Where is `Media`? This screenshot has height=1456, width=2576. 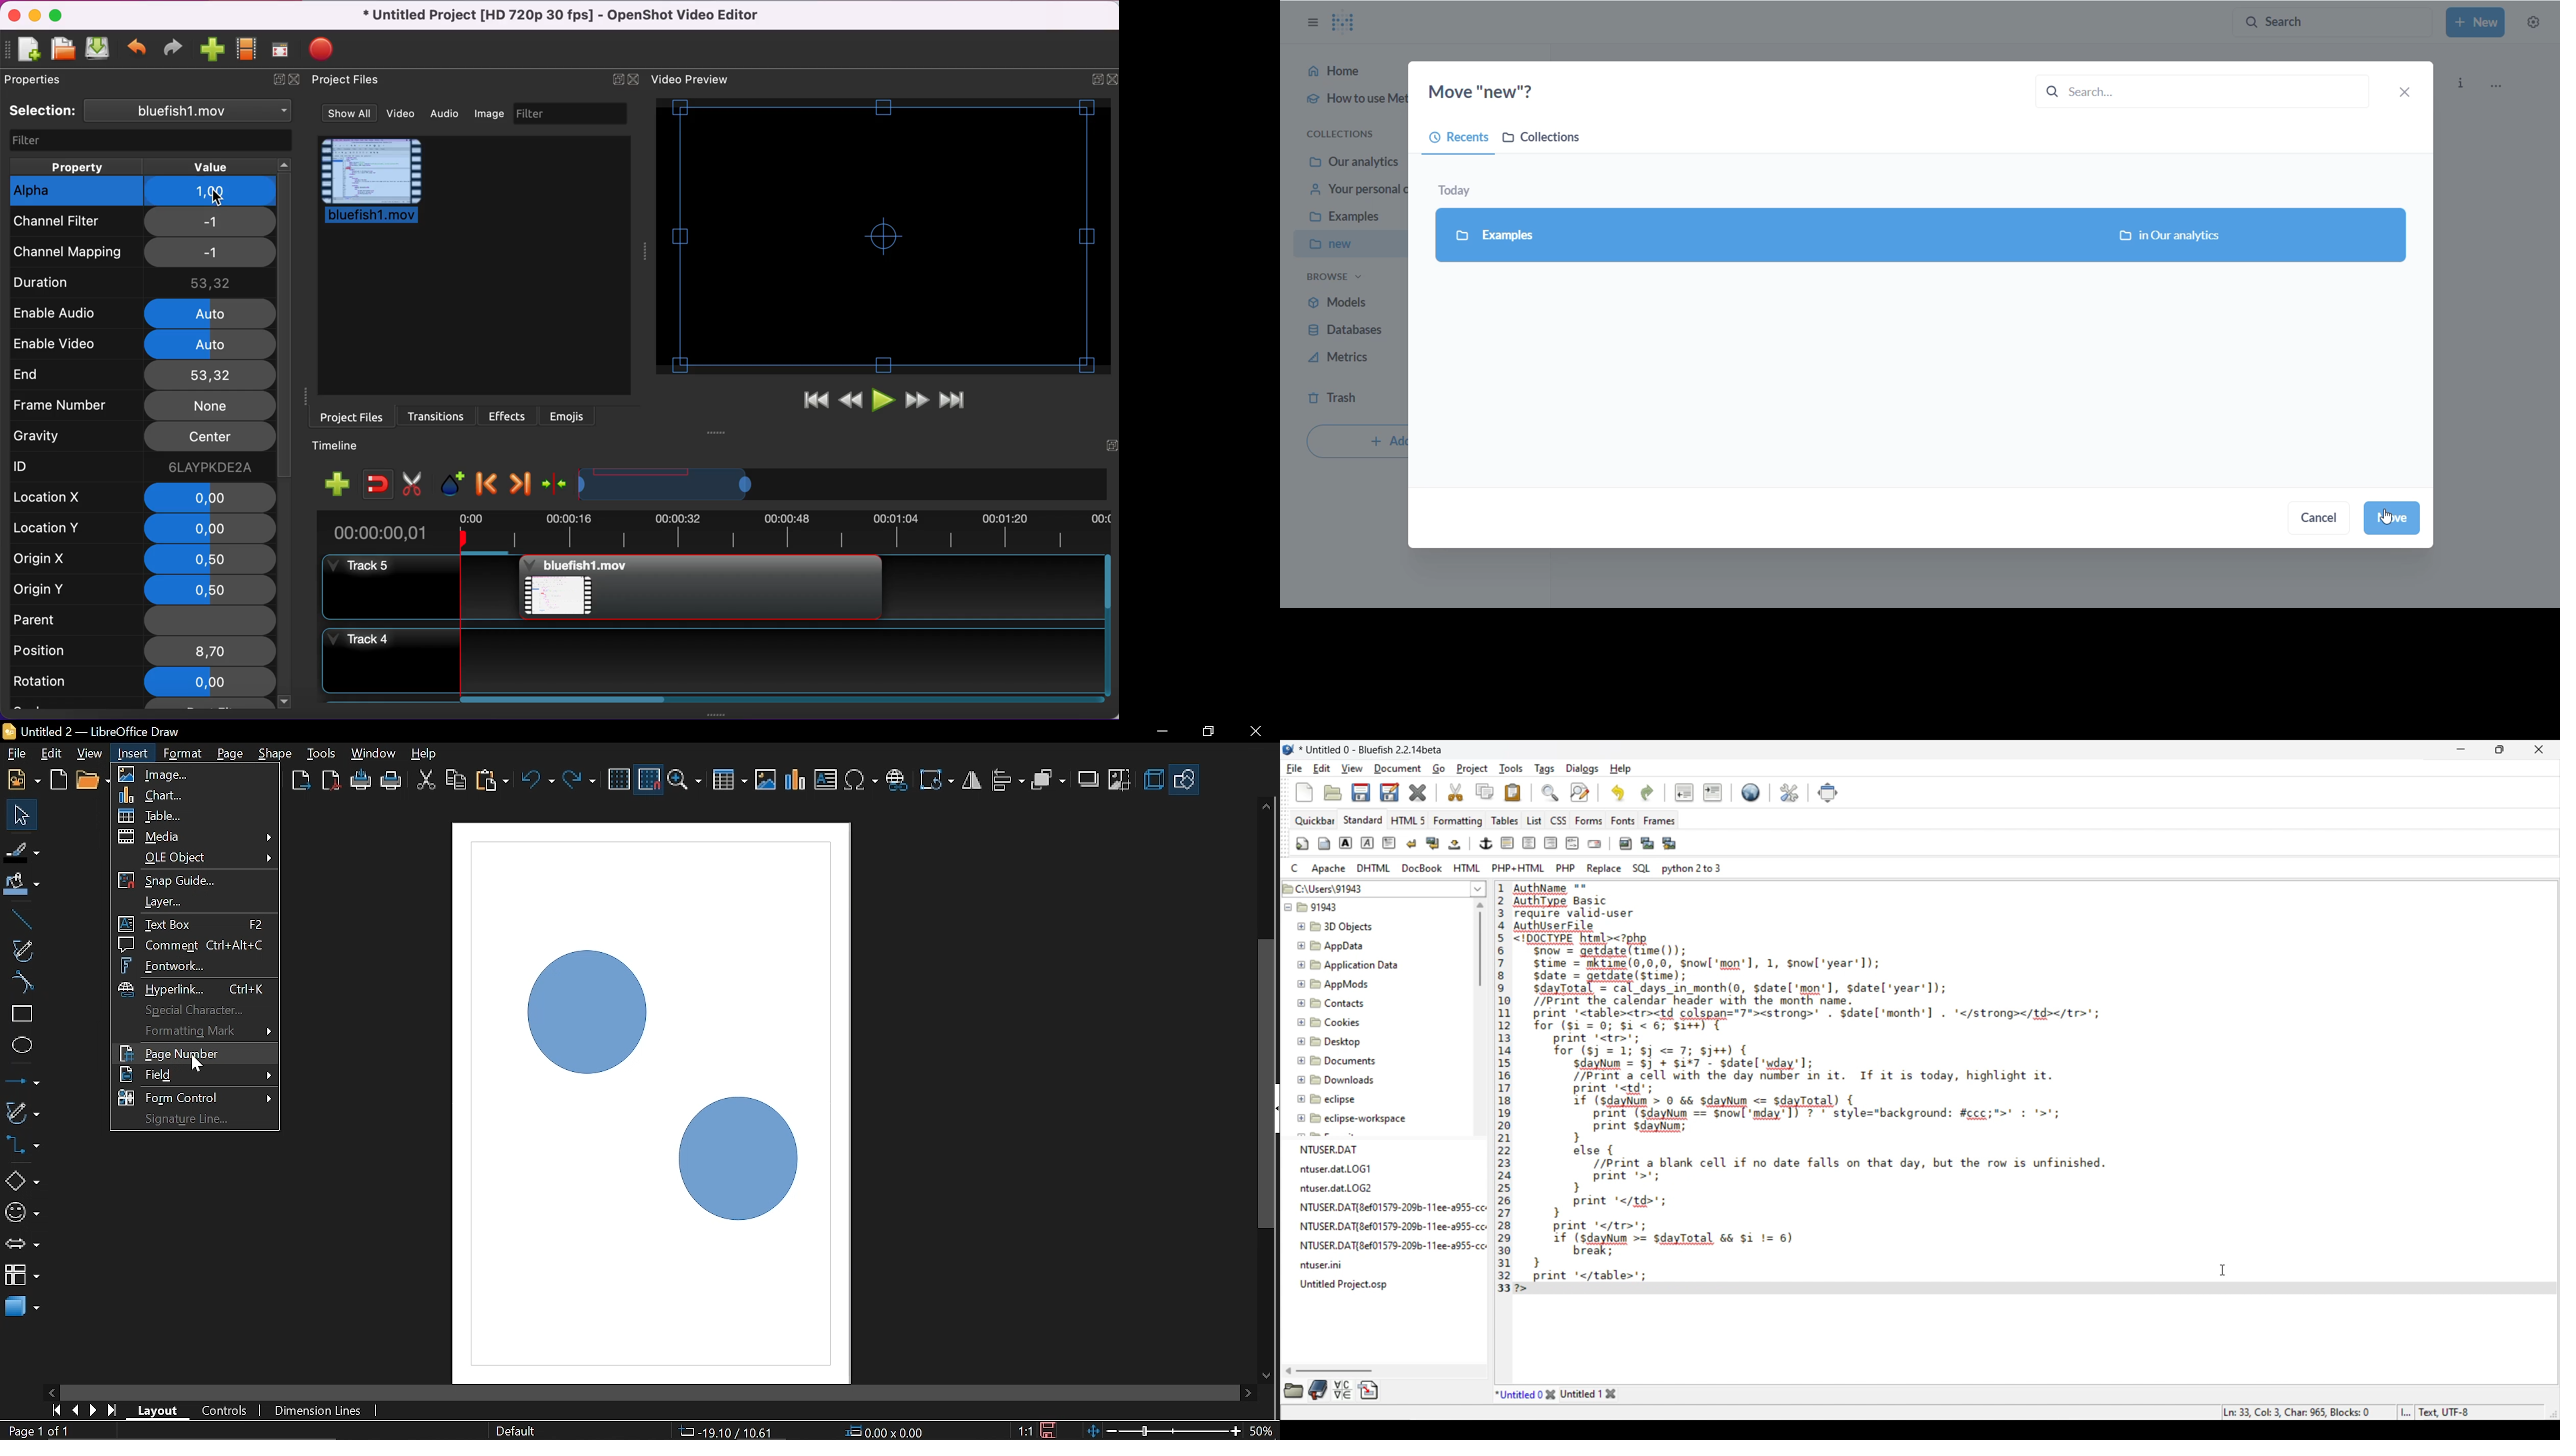
Media is located at coordinates (197, 838).